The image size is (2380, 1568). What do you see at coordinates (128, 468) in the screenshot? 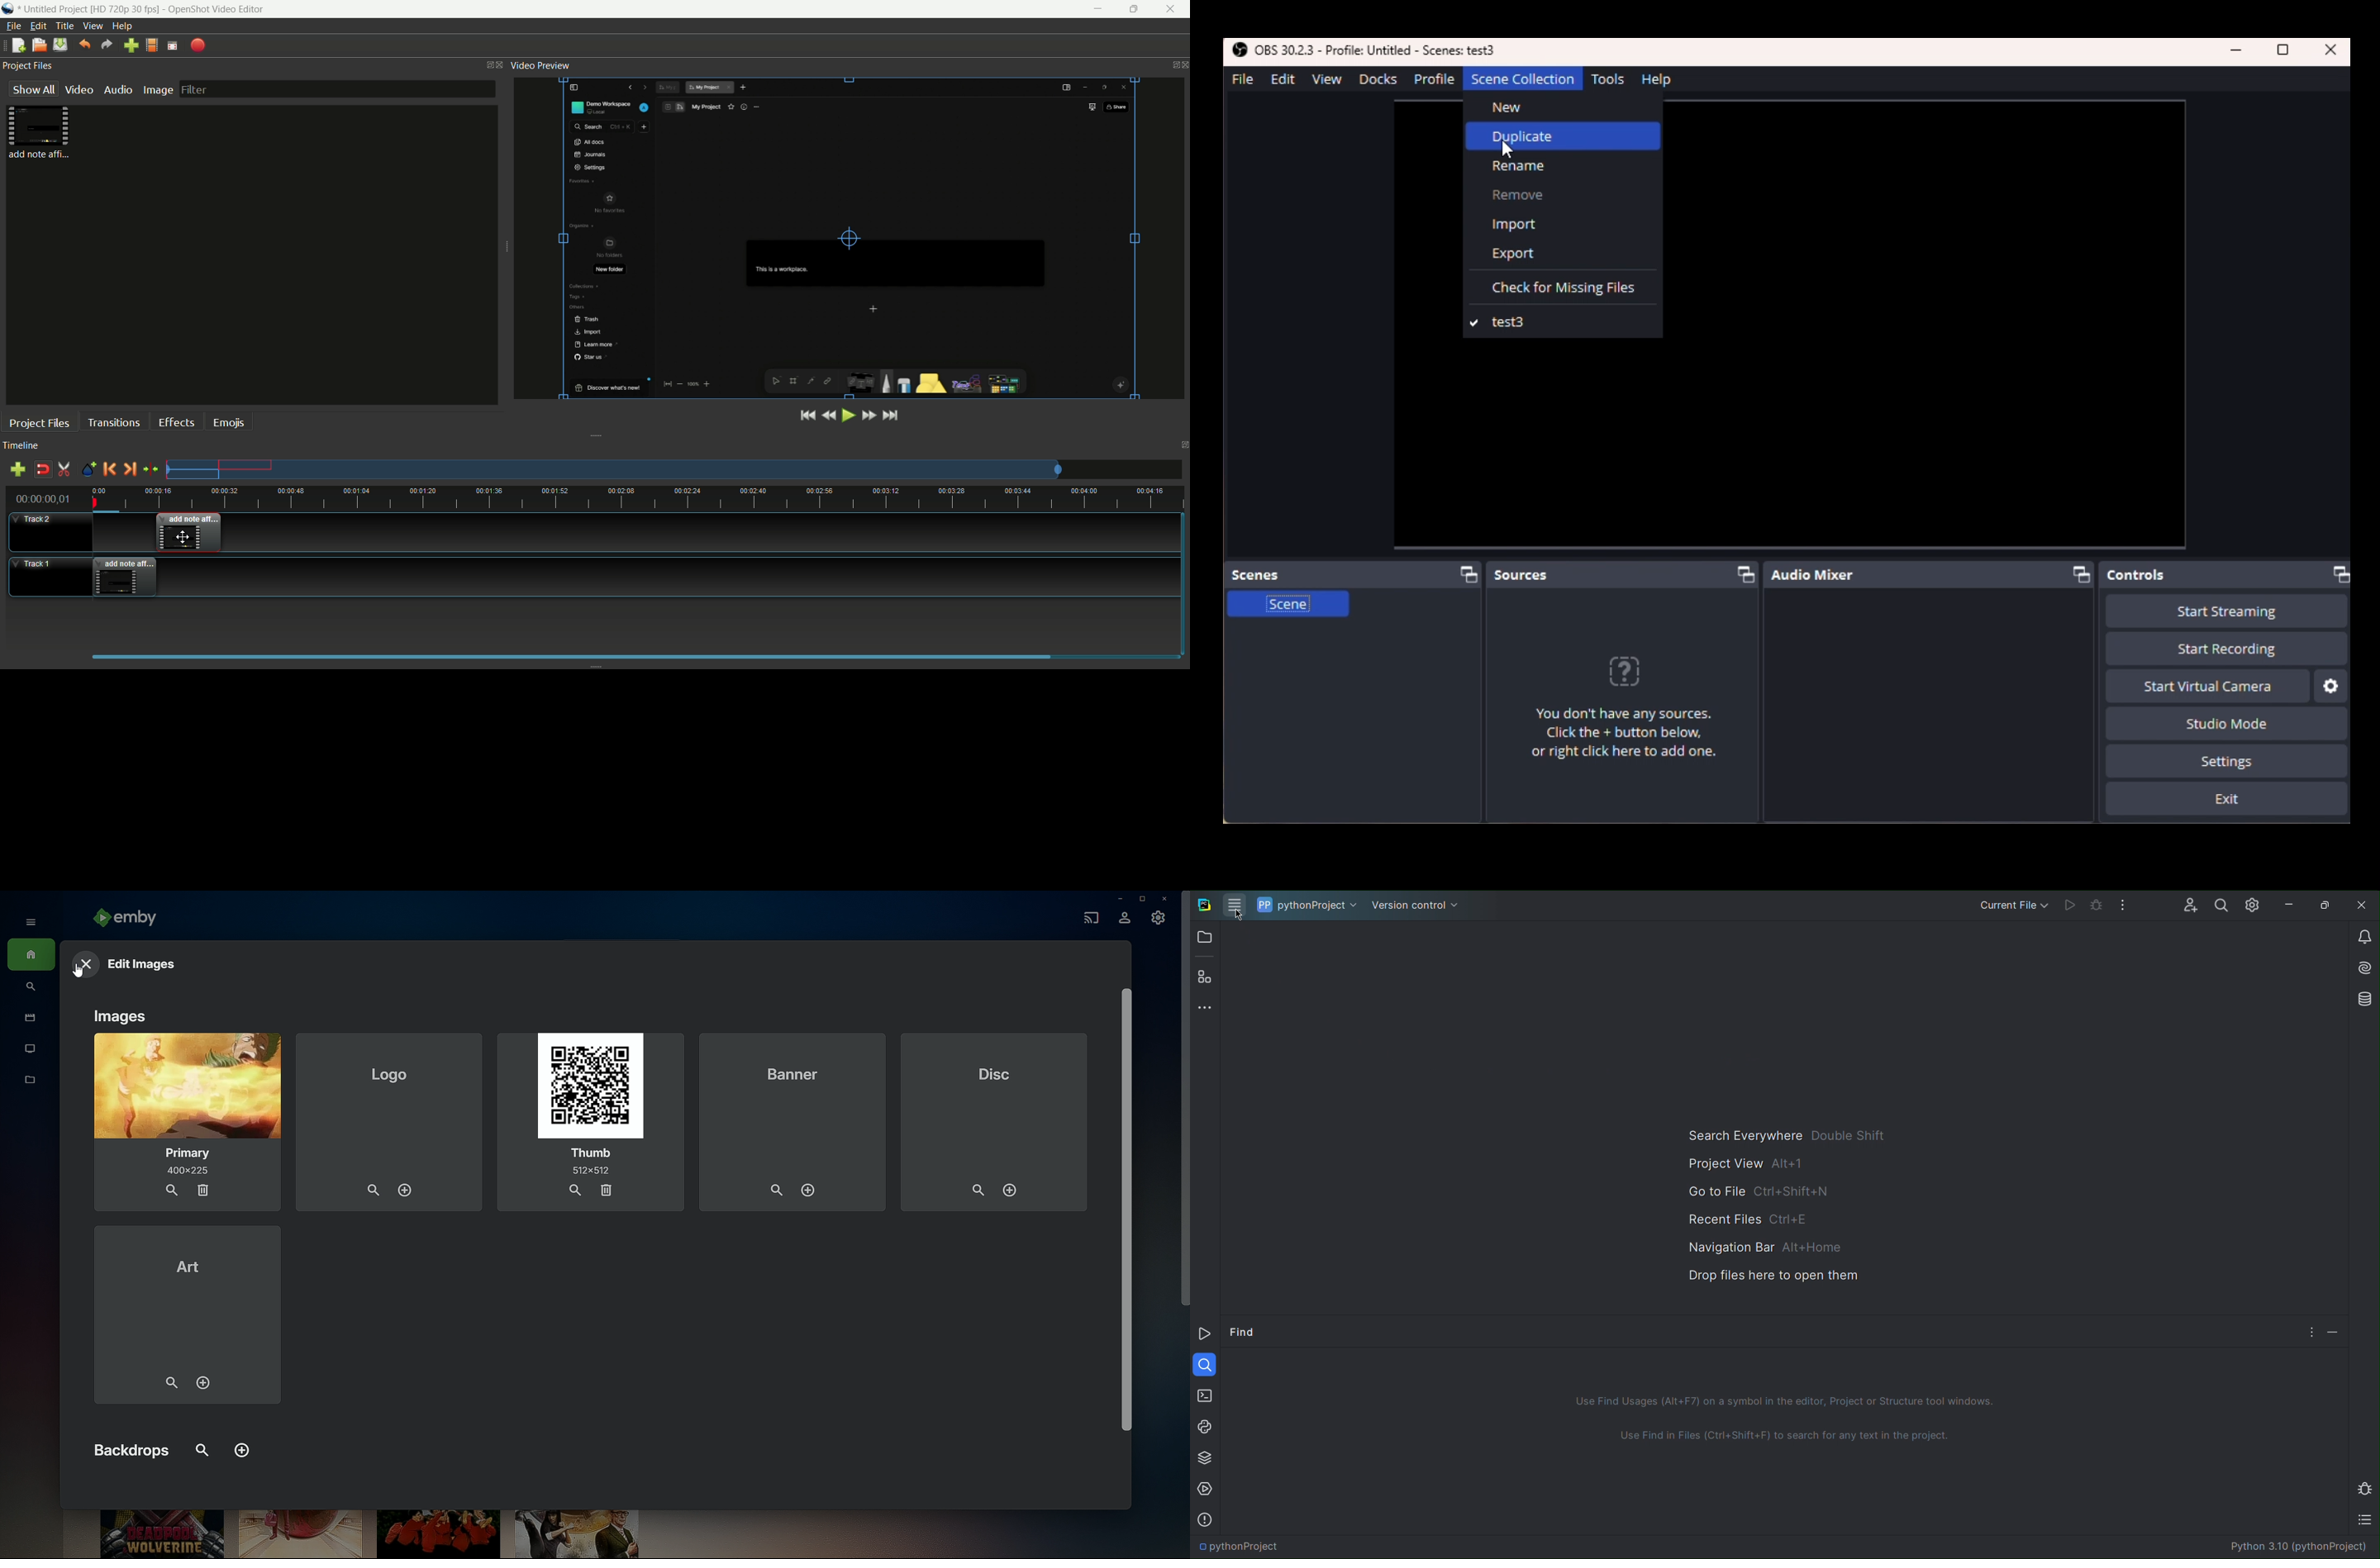
I see `next marker` at bounding box center [128, 468].